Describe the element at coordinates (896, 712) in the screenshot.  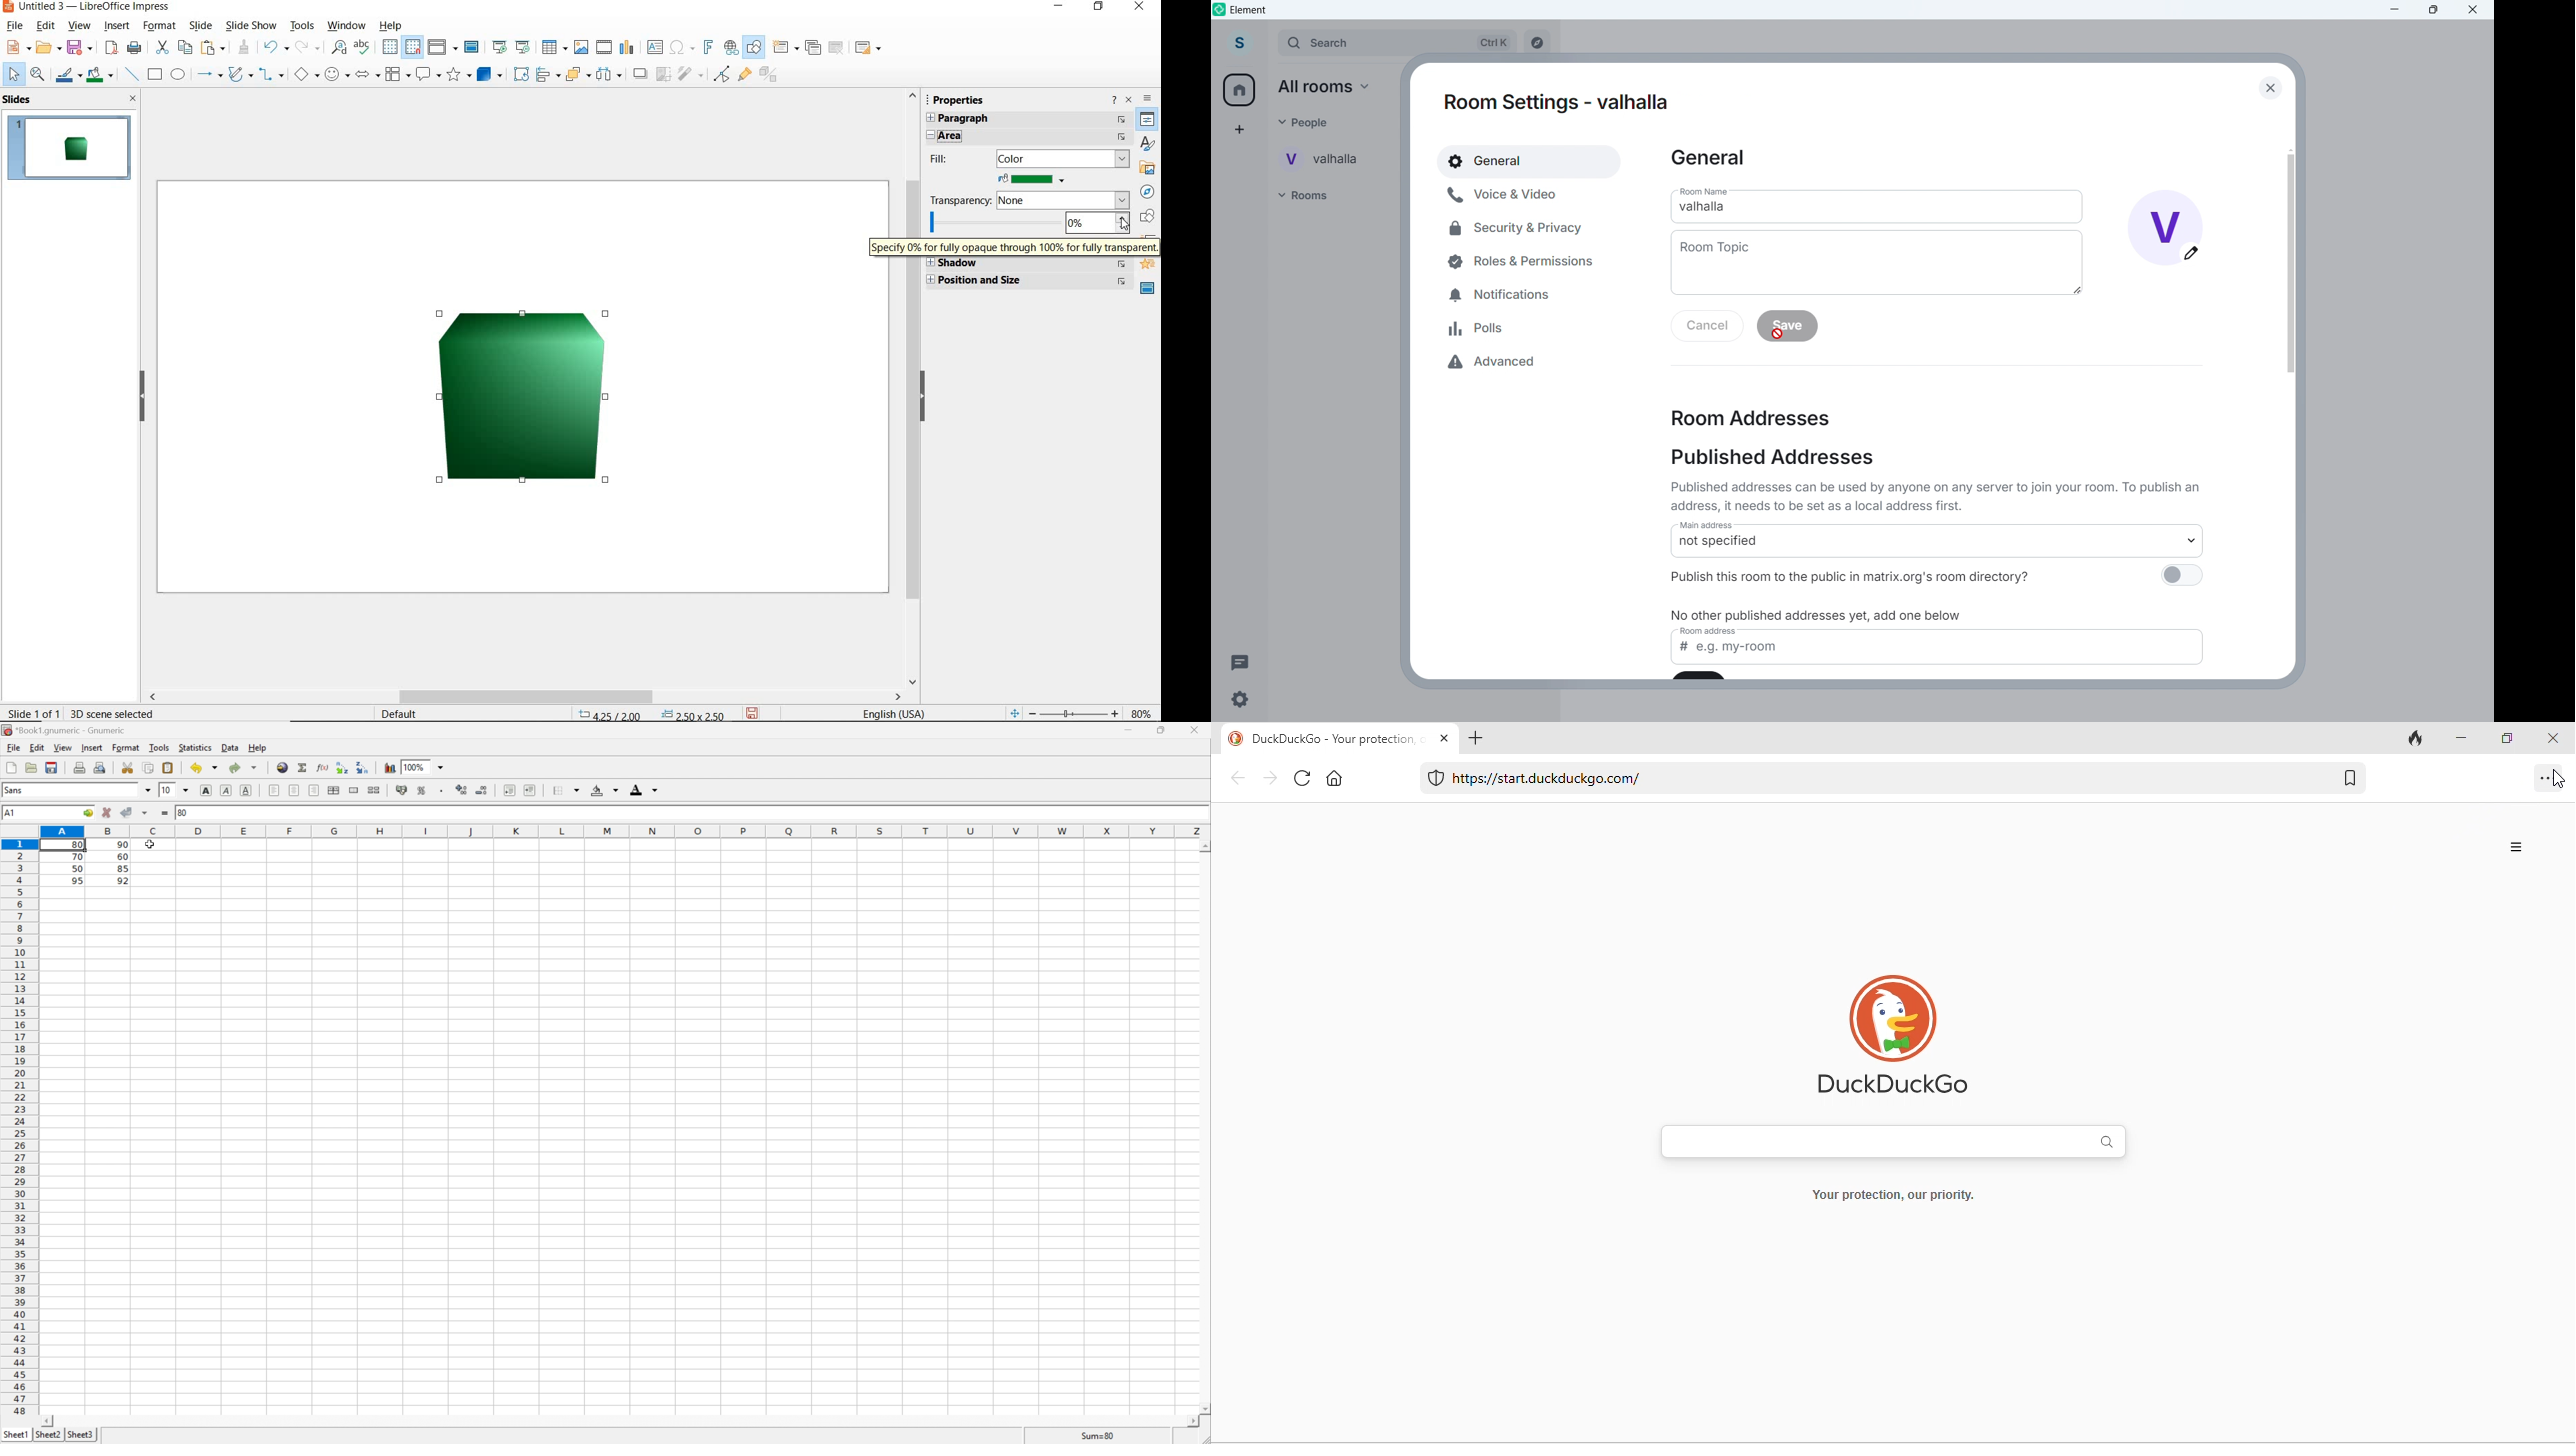
I see `TEXT LANGUAGE` at that location.